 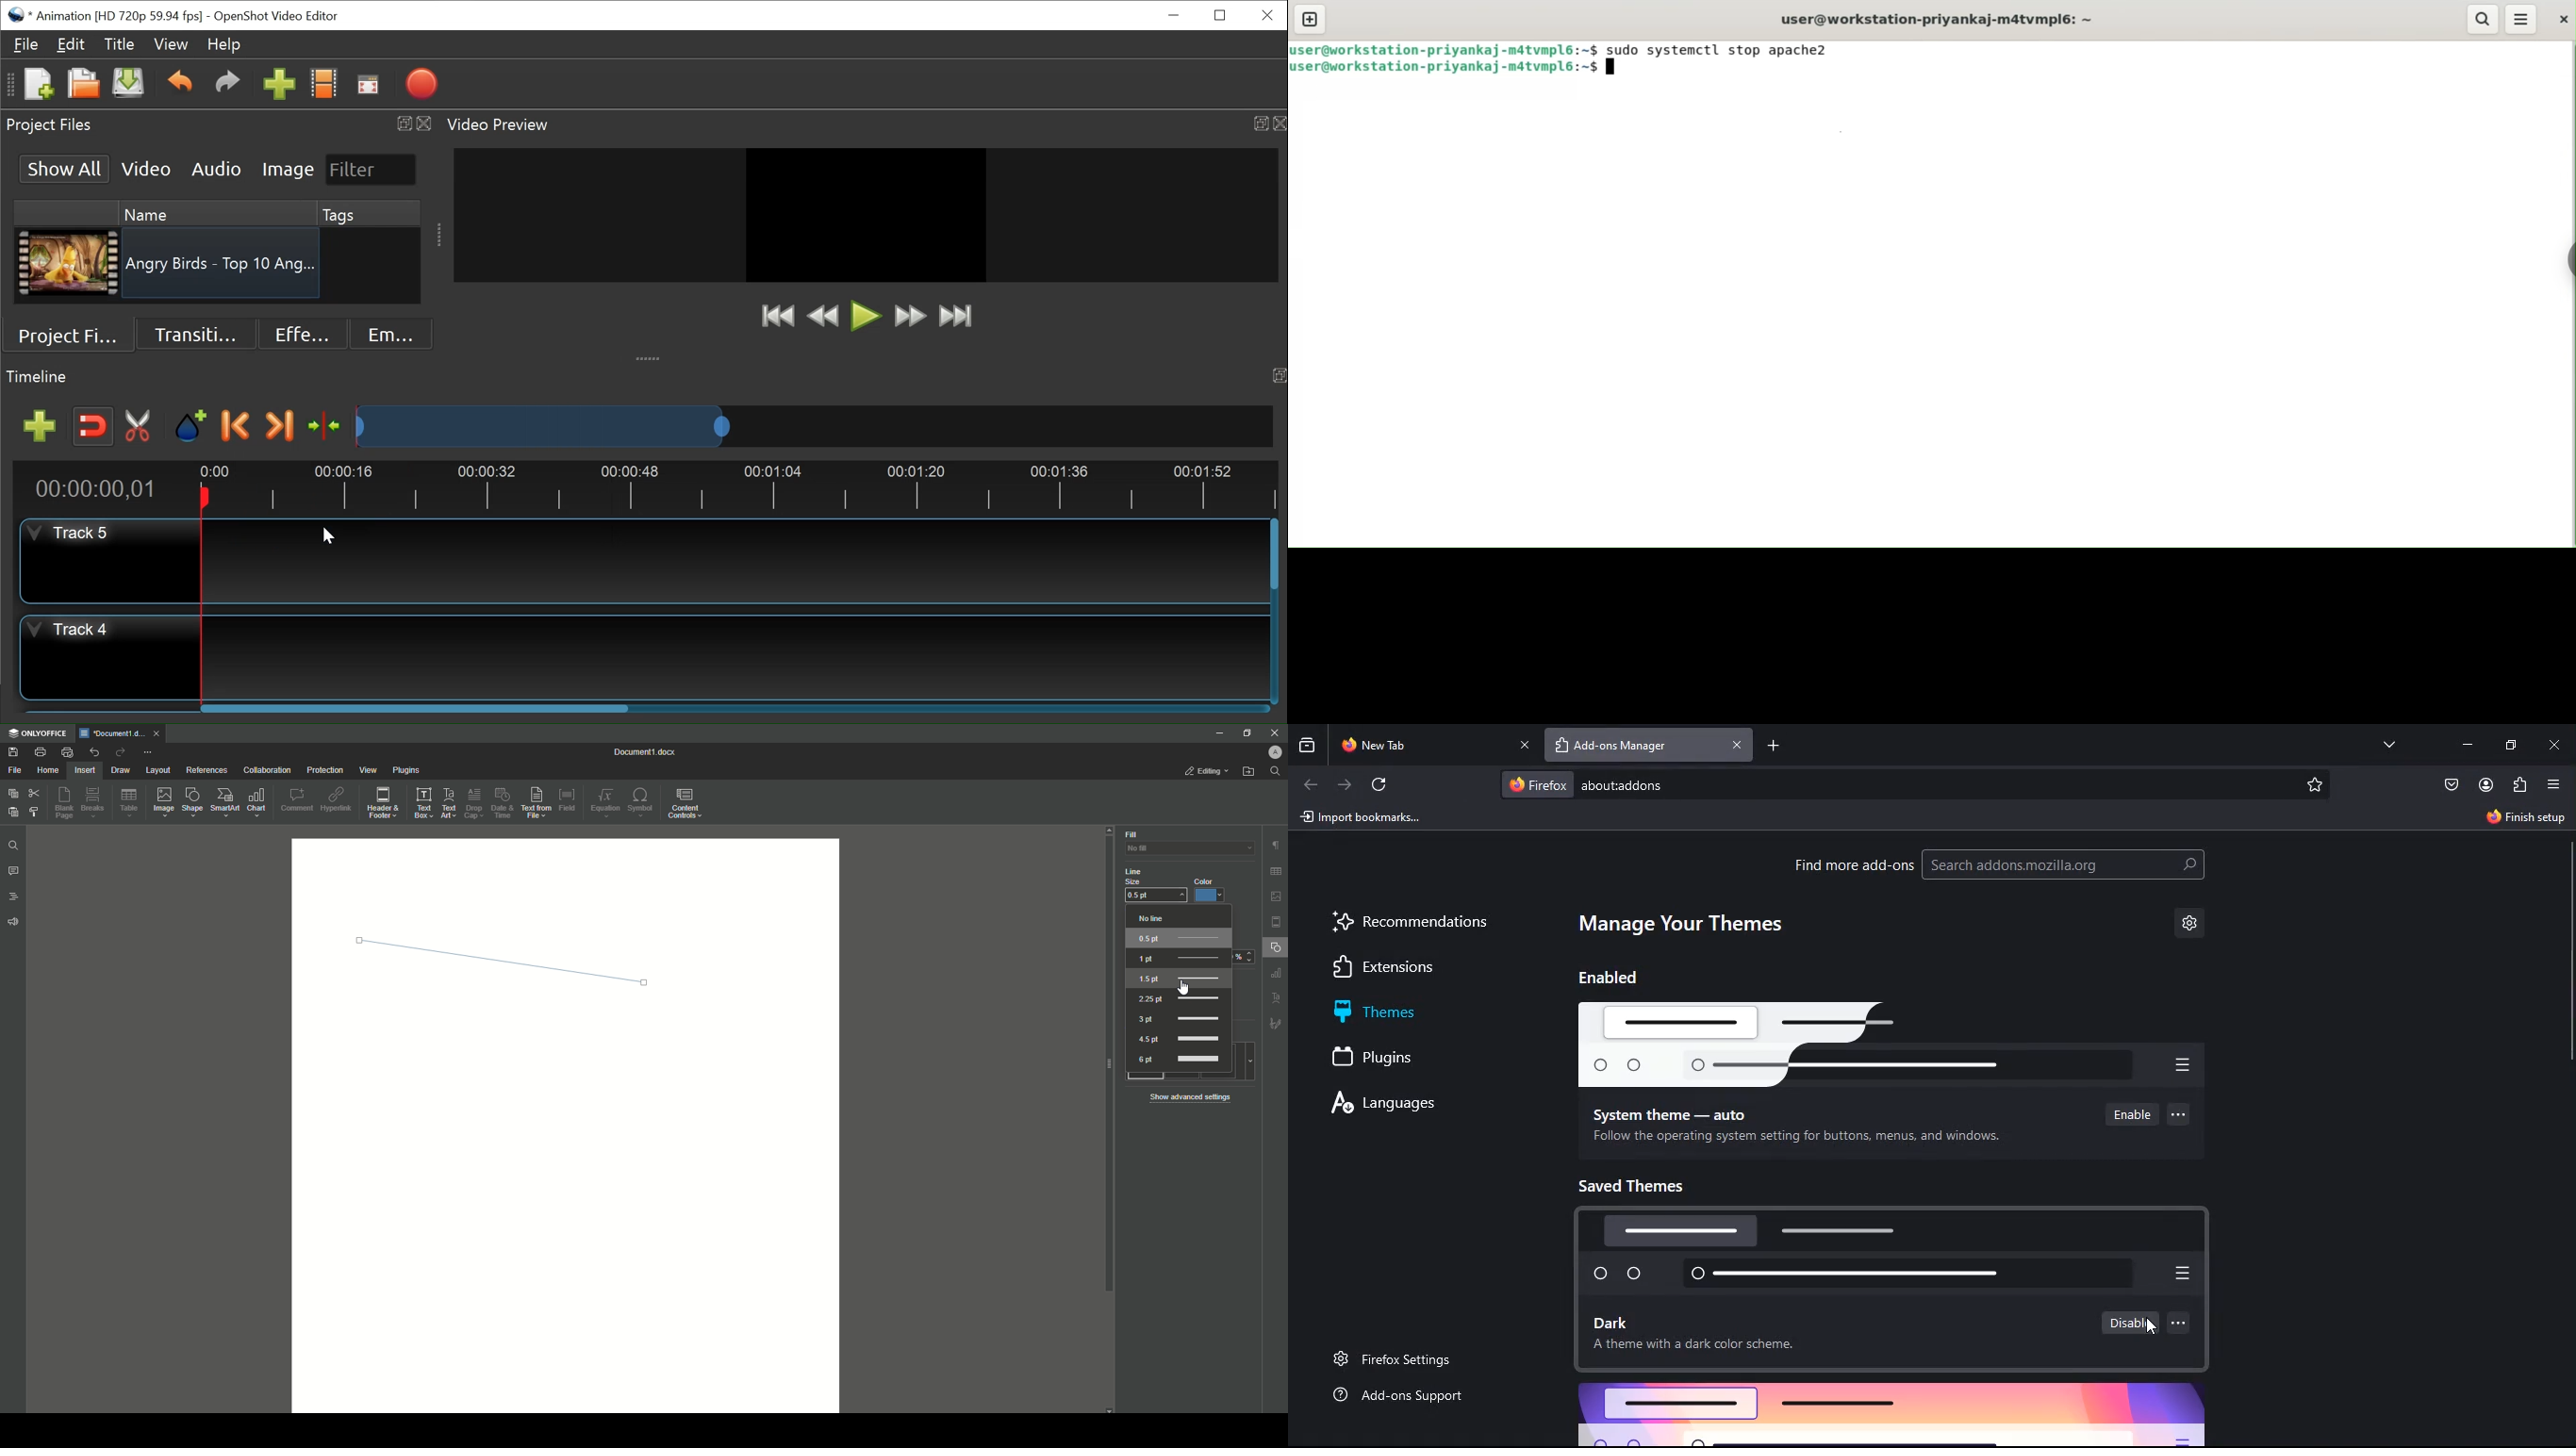 I want to click on More Options, so click(x=149, y=753).